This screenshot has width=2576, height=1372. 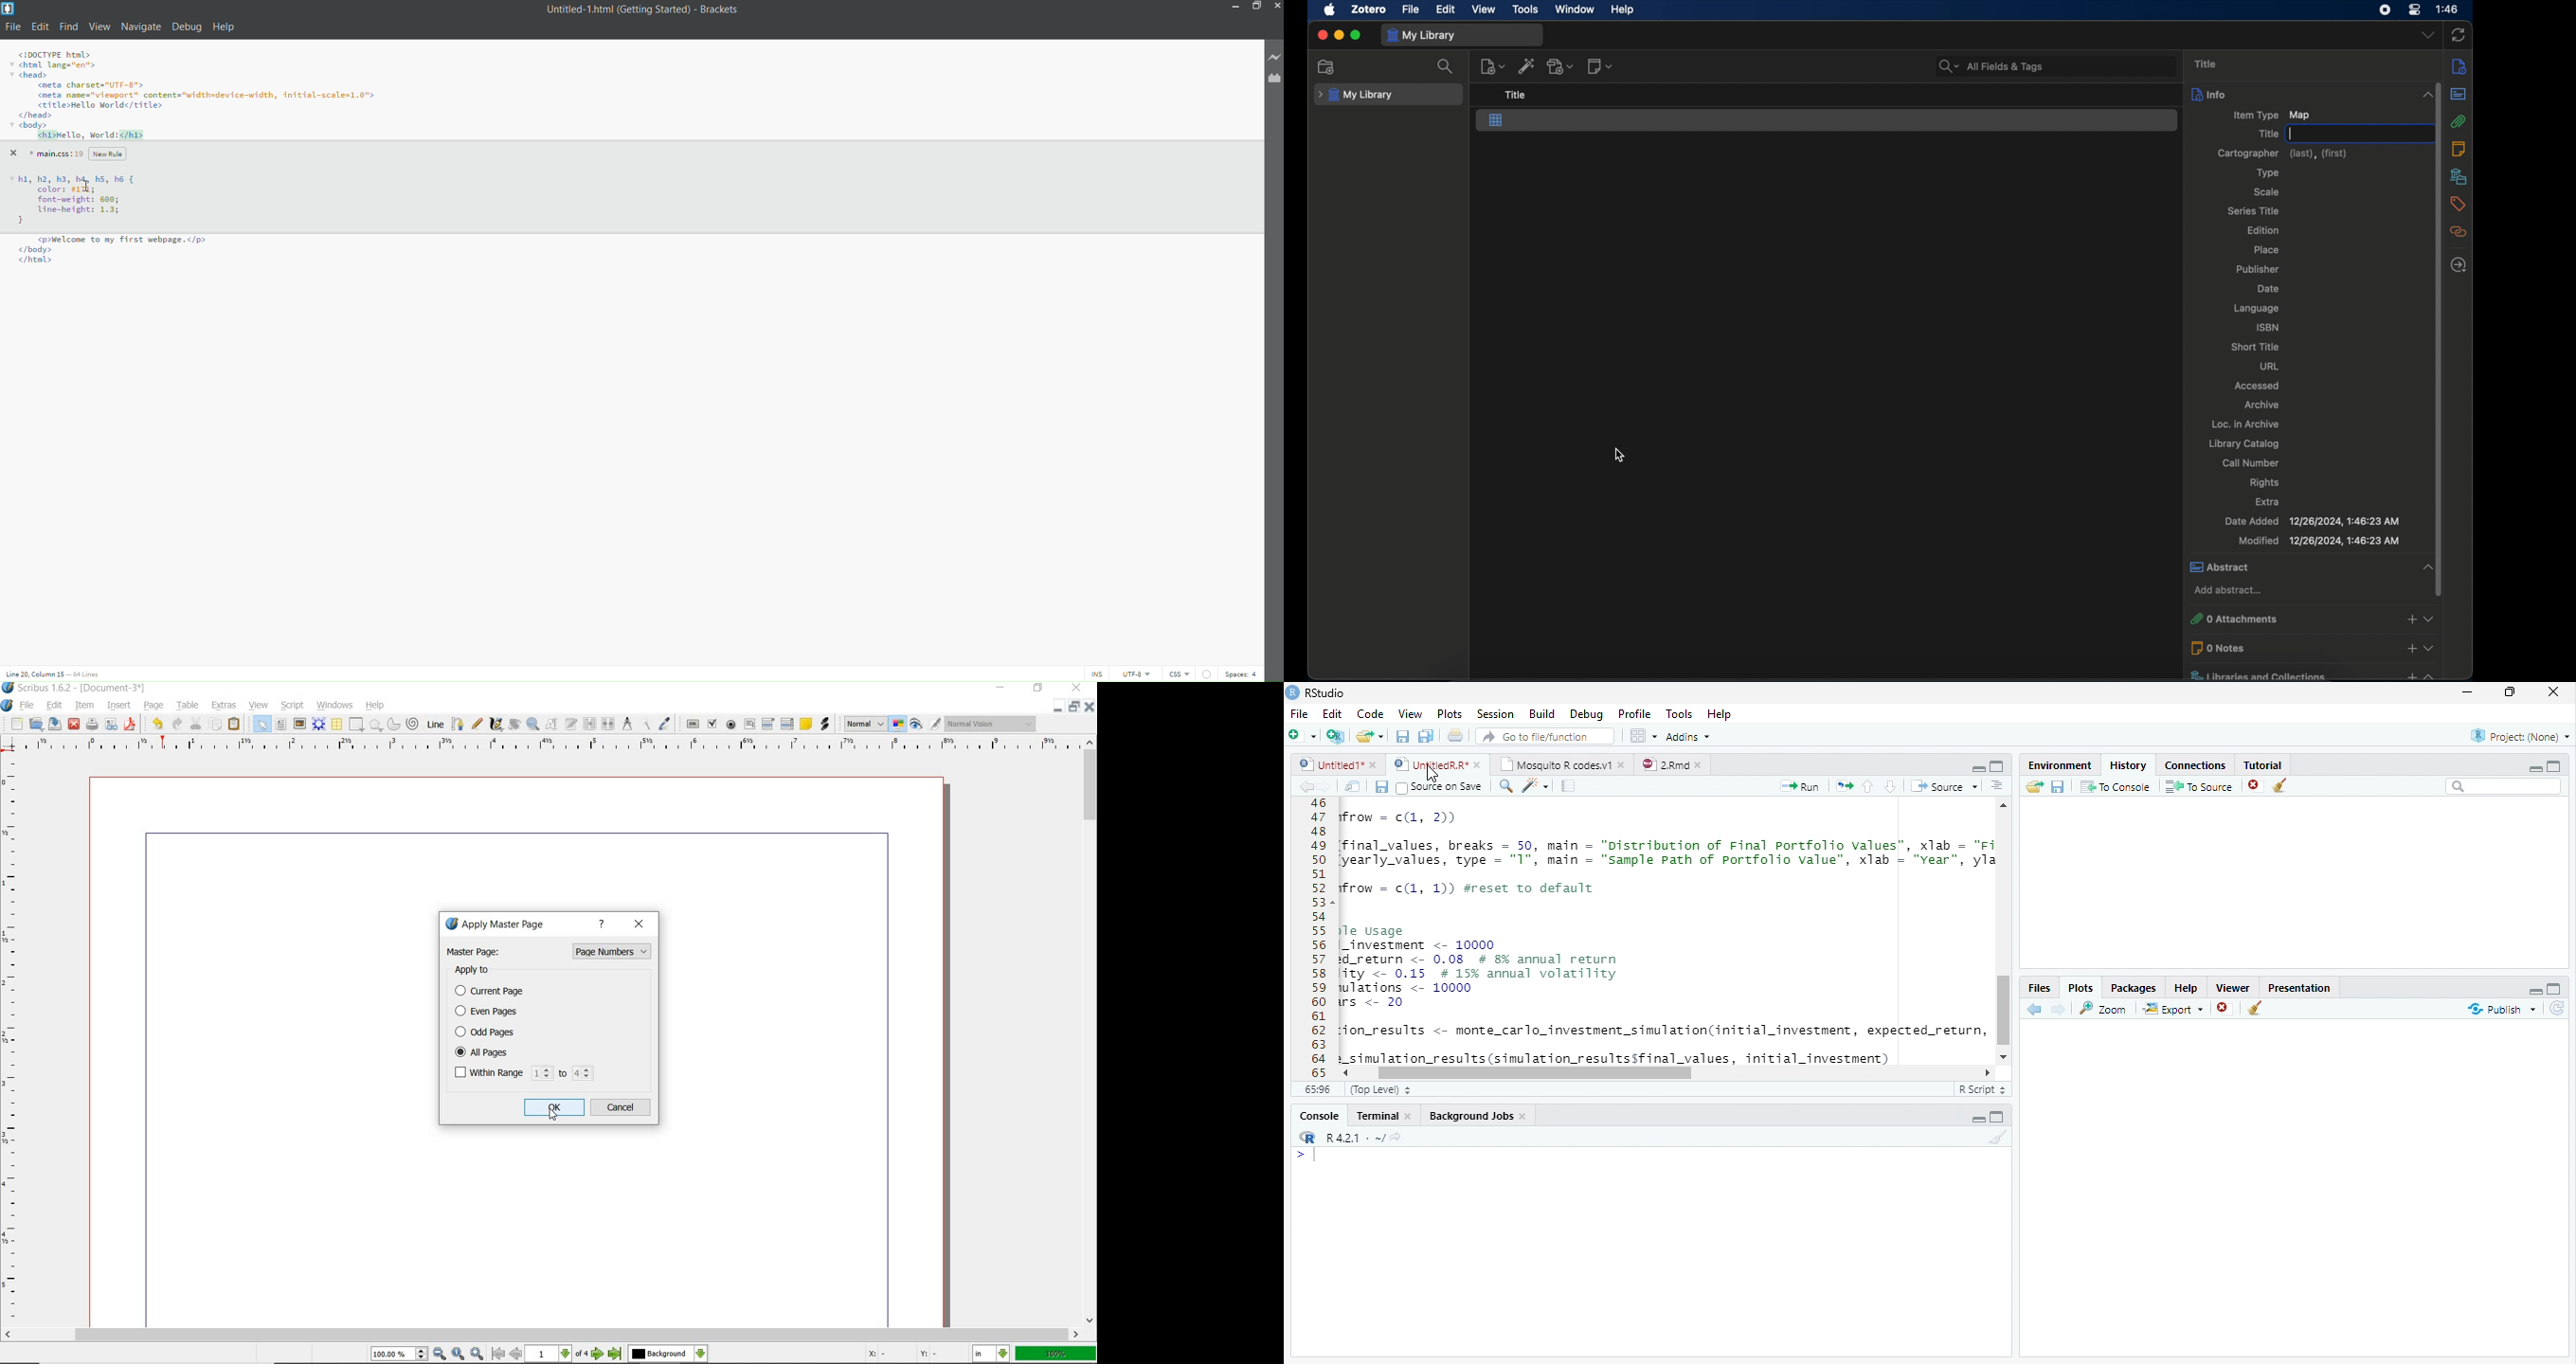 I want to click on item type map, so click(x=2272, y=116).